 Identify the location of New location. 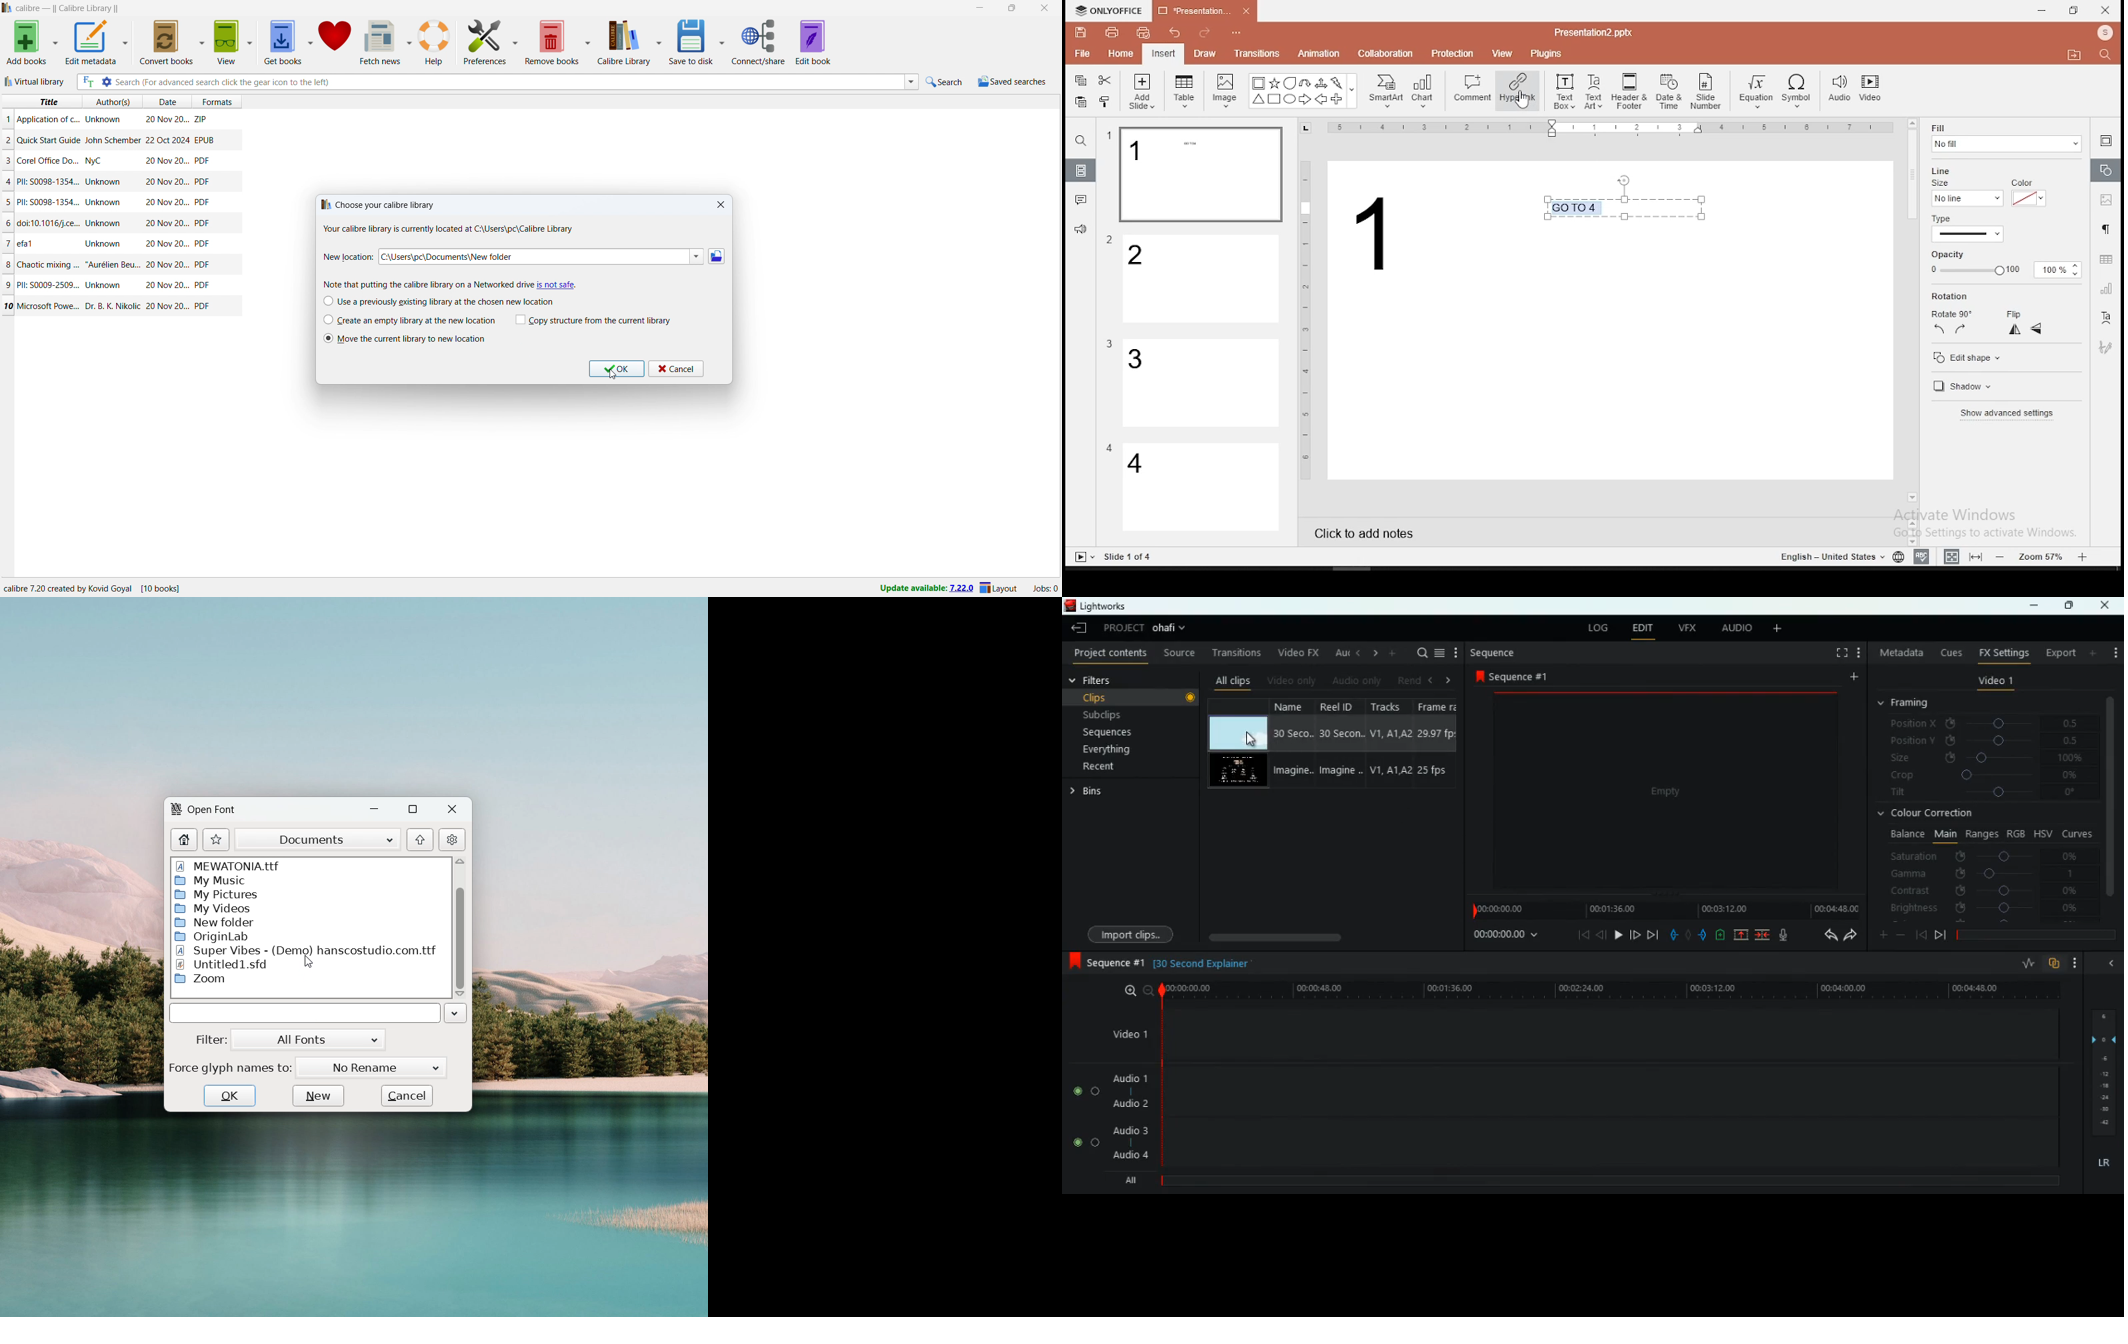
(348, 257).